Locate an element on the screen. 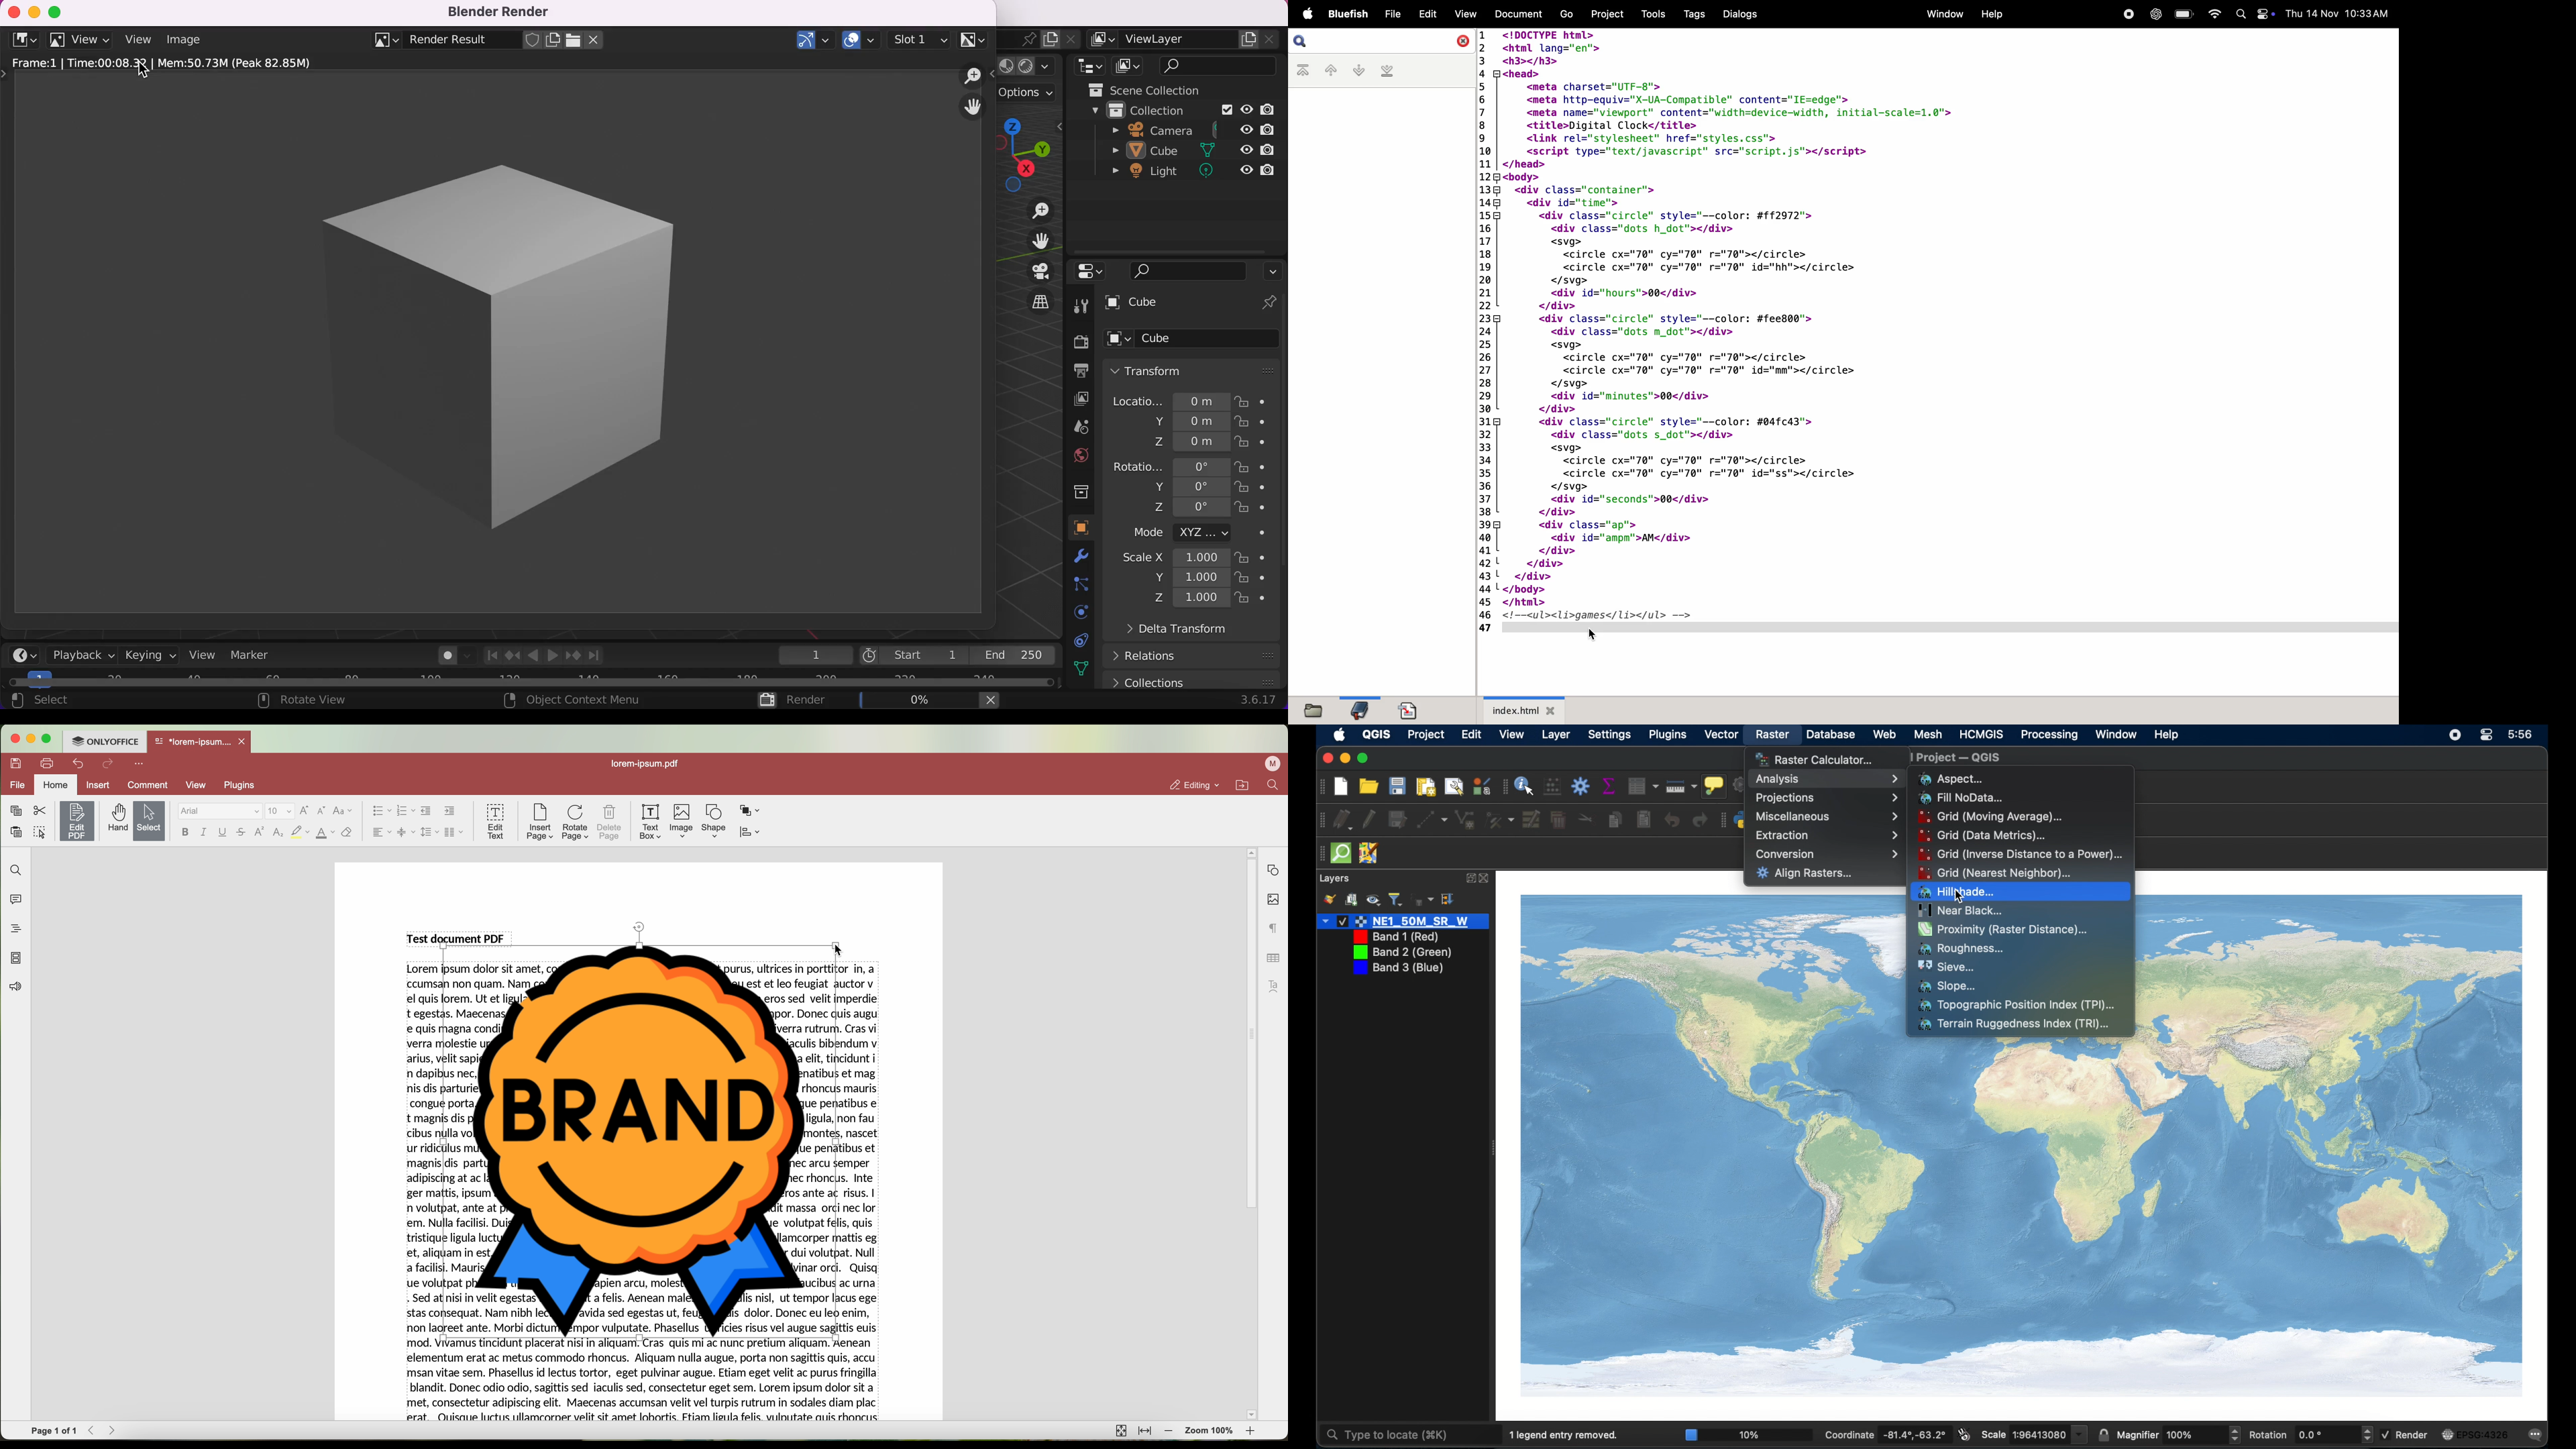  scale x 1.000 is located at coordinates (1174, 558).